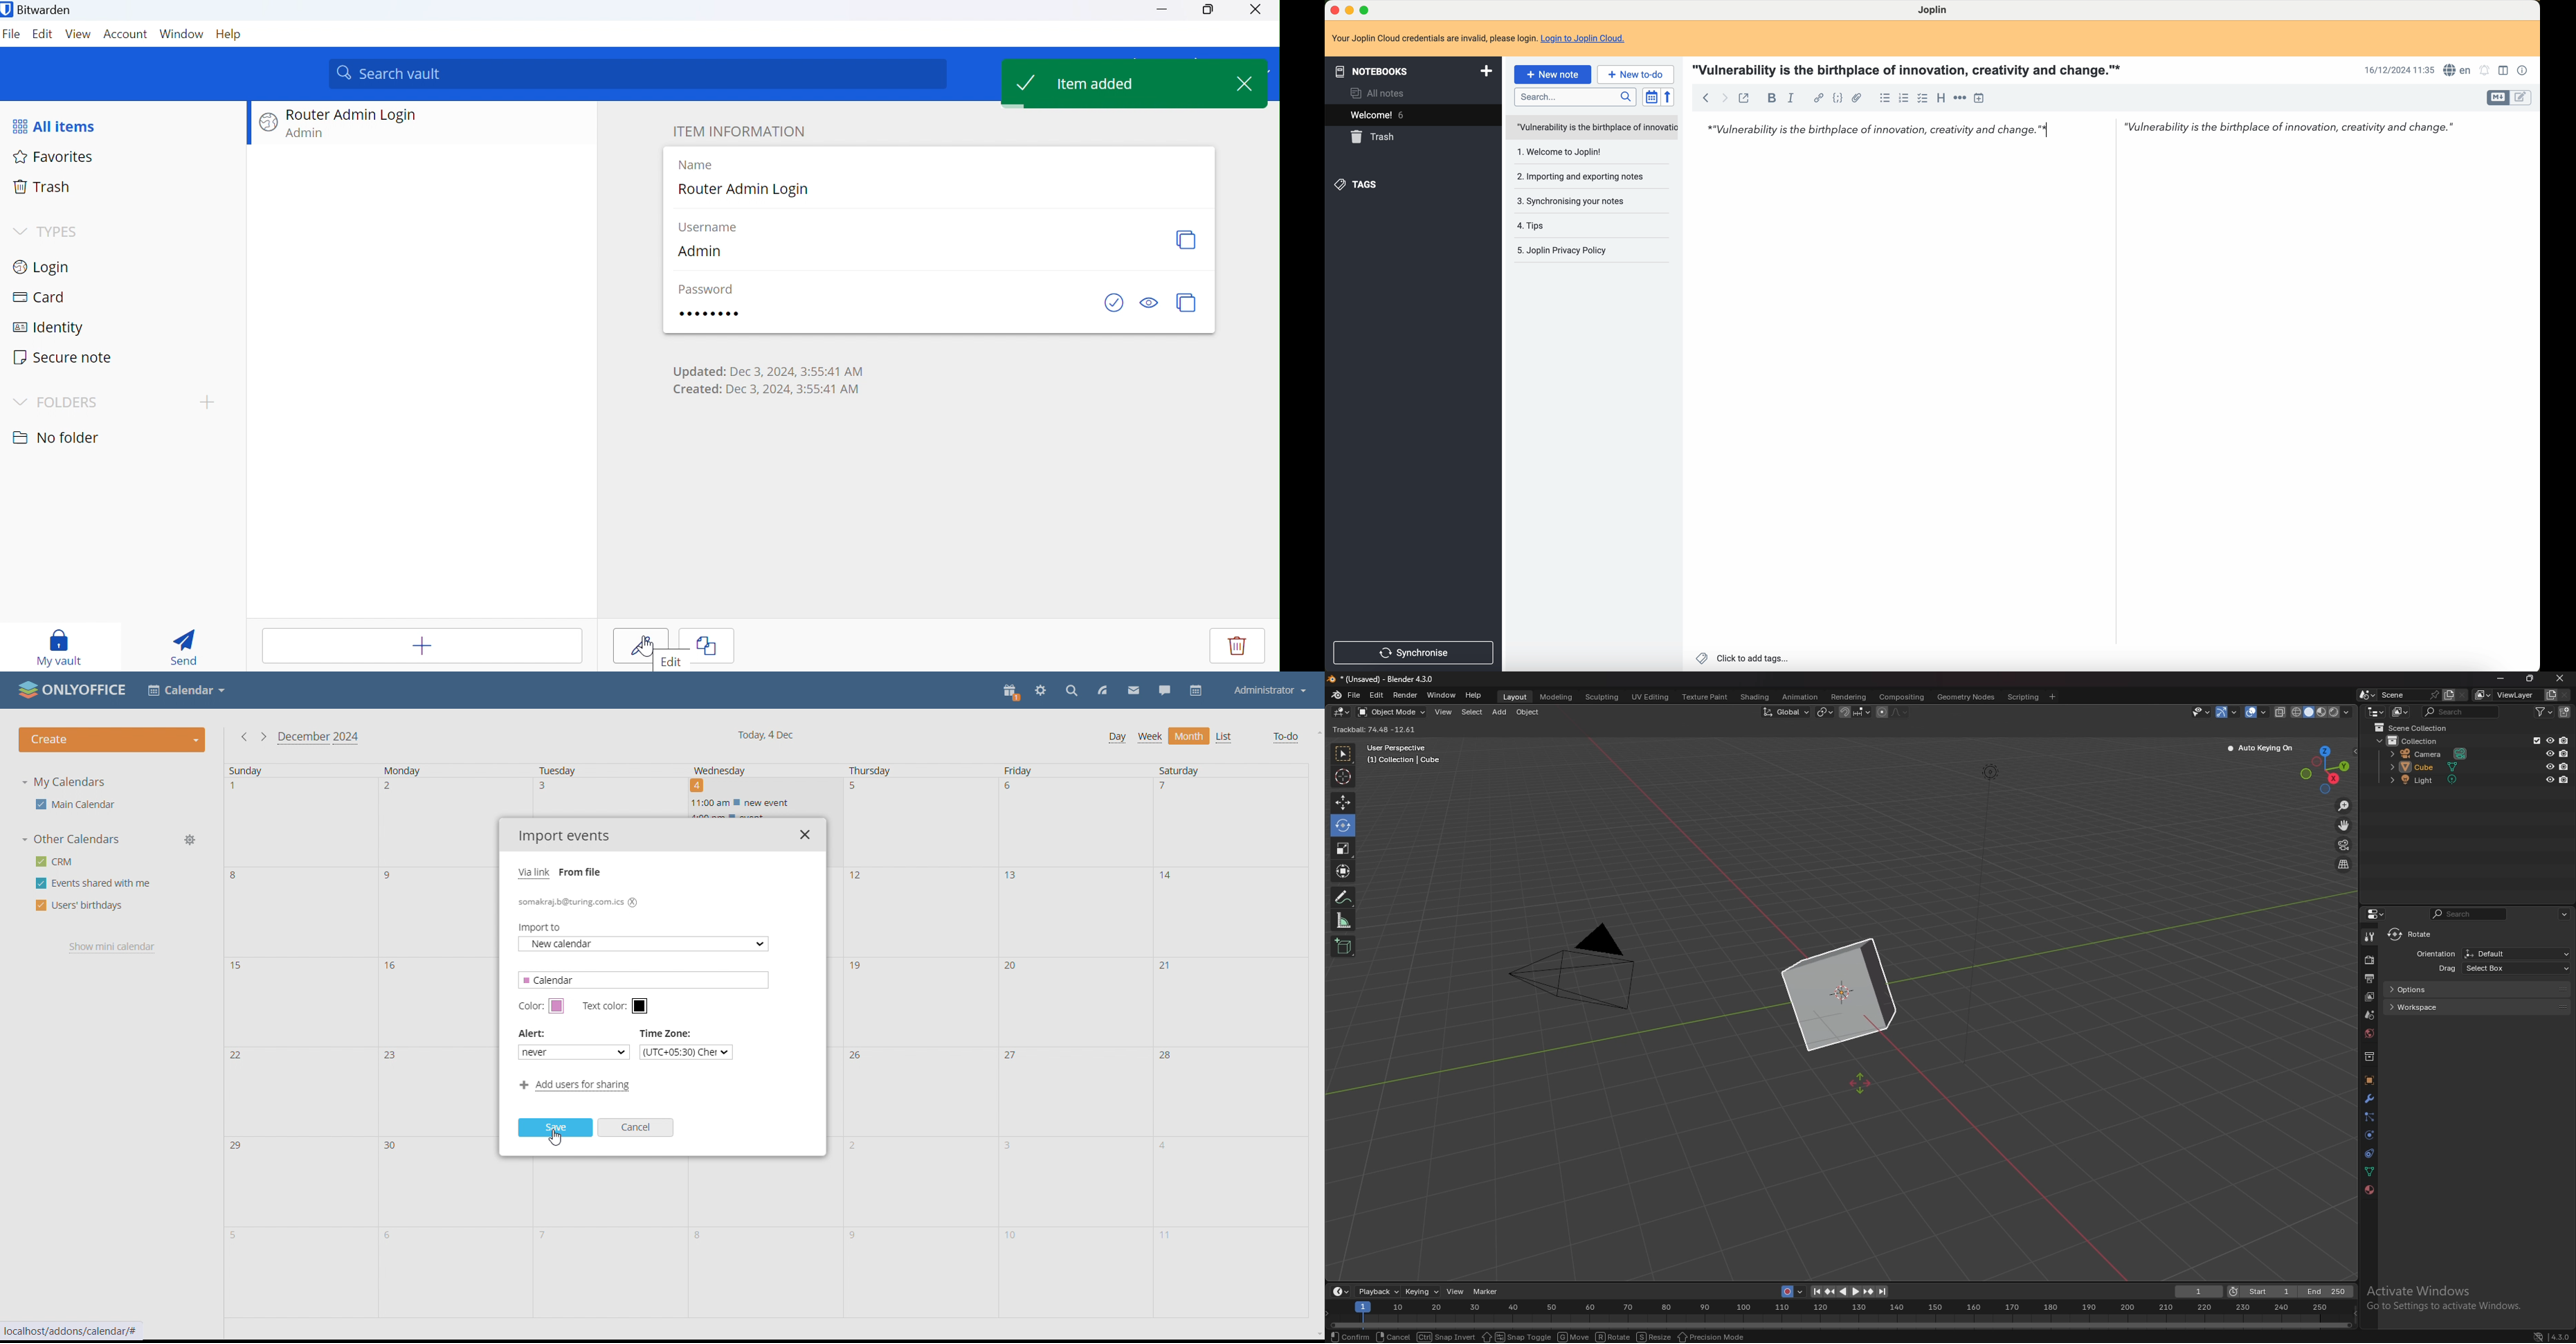 The height and width of the screenshot is (1344, 2576). I want to click on close program, so click(1333, 9).